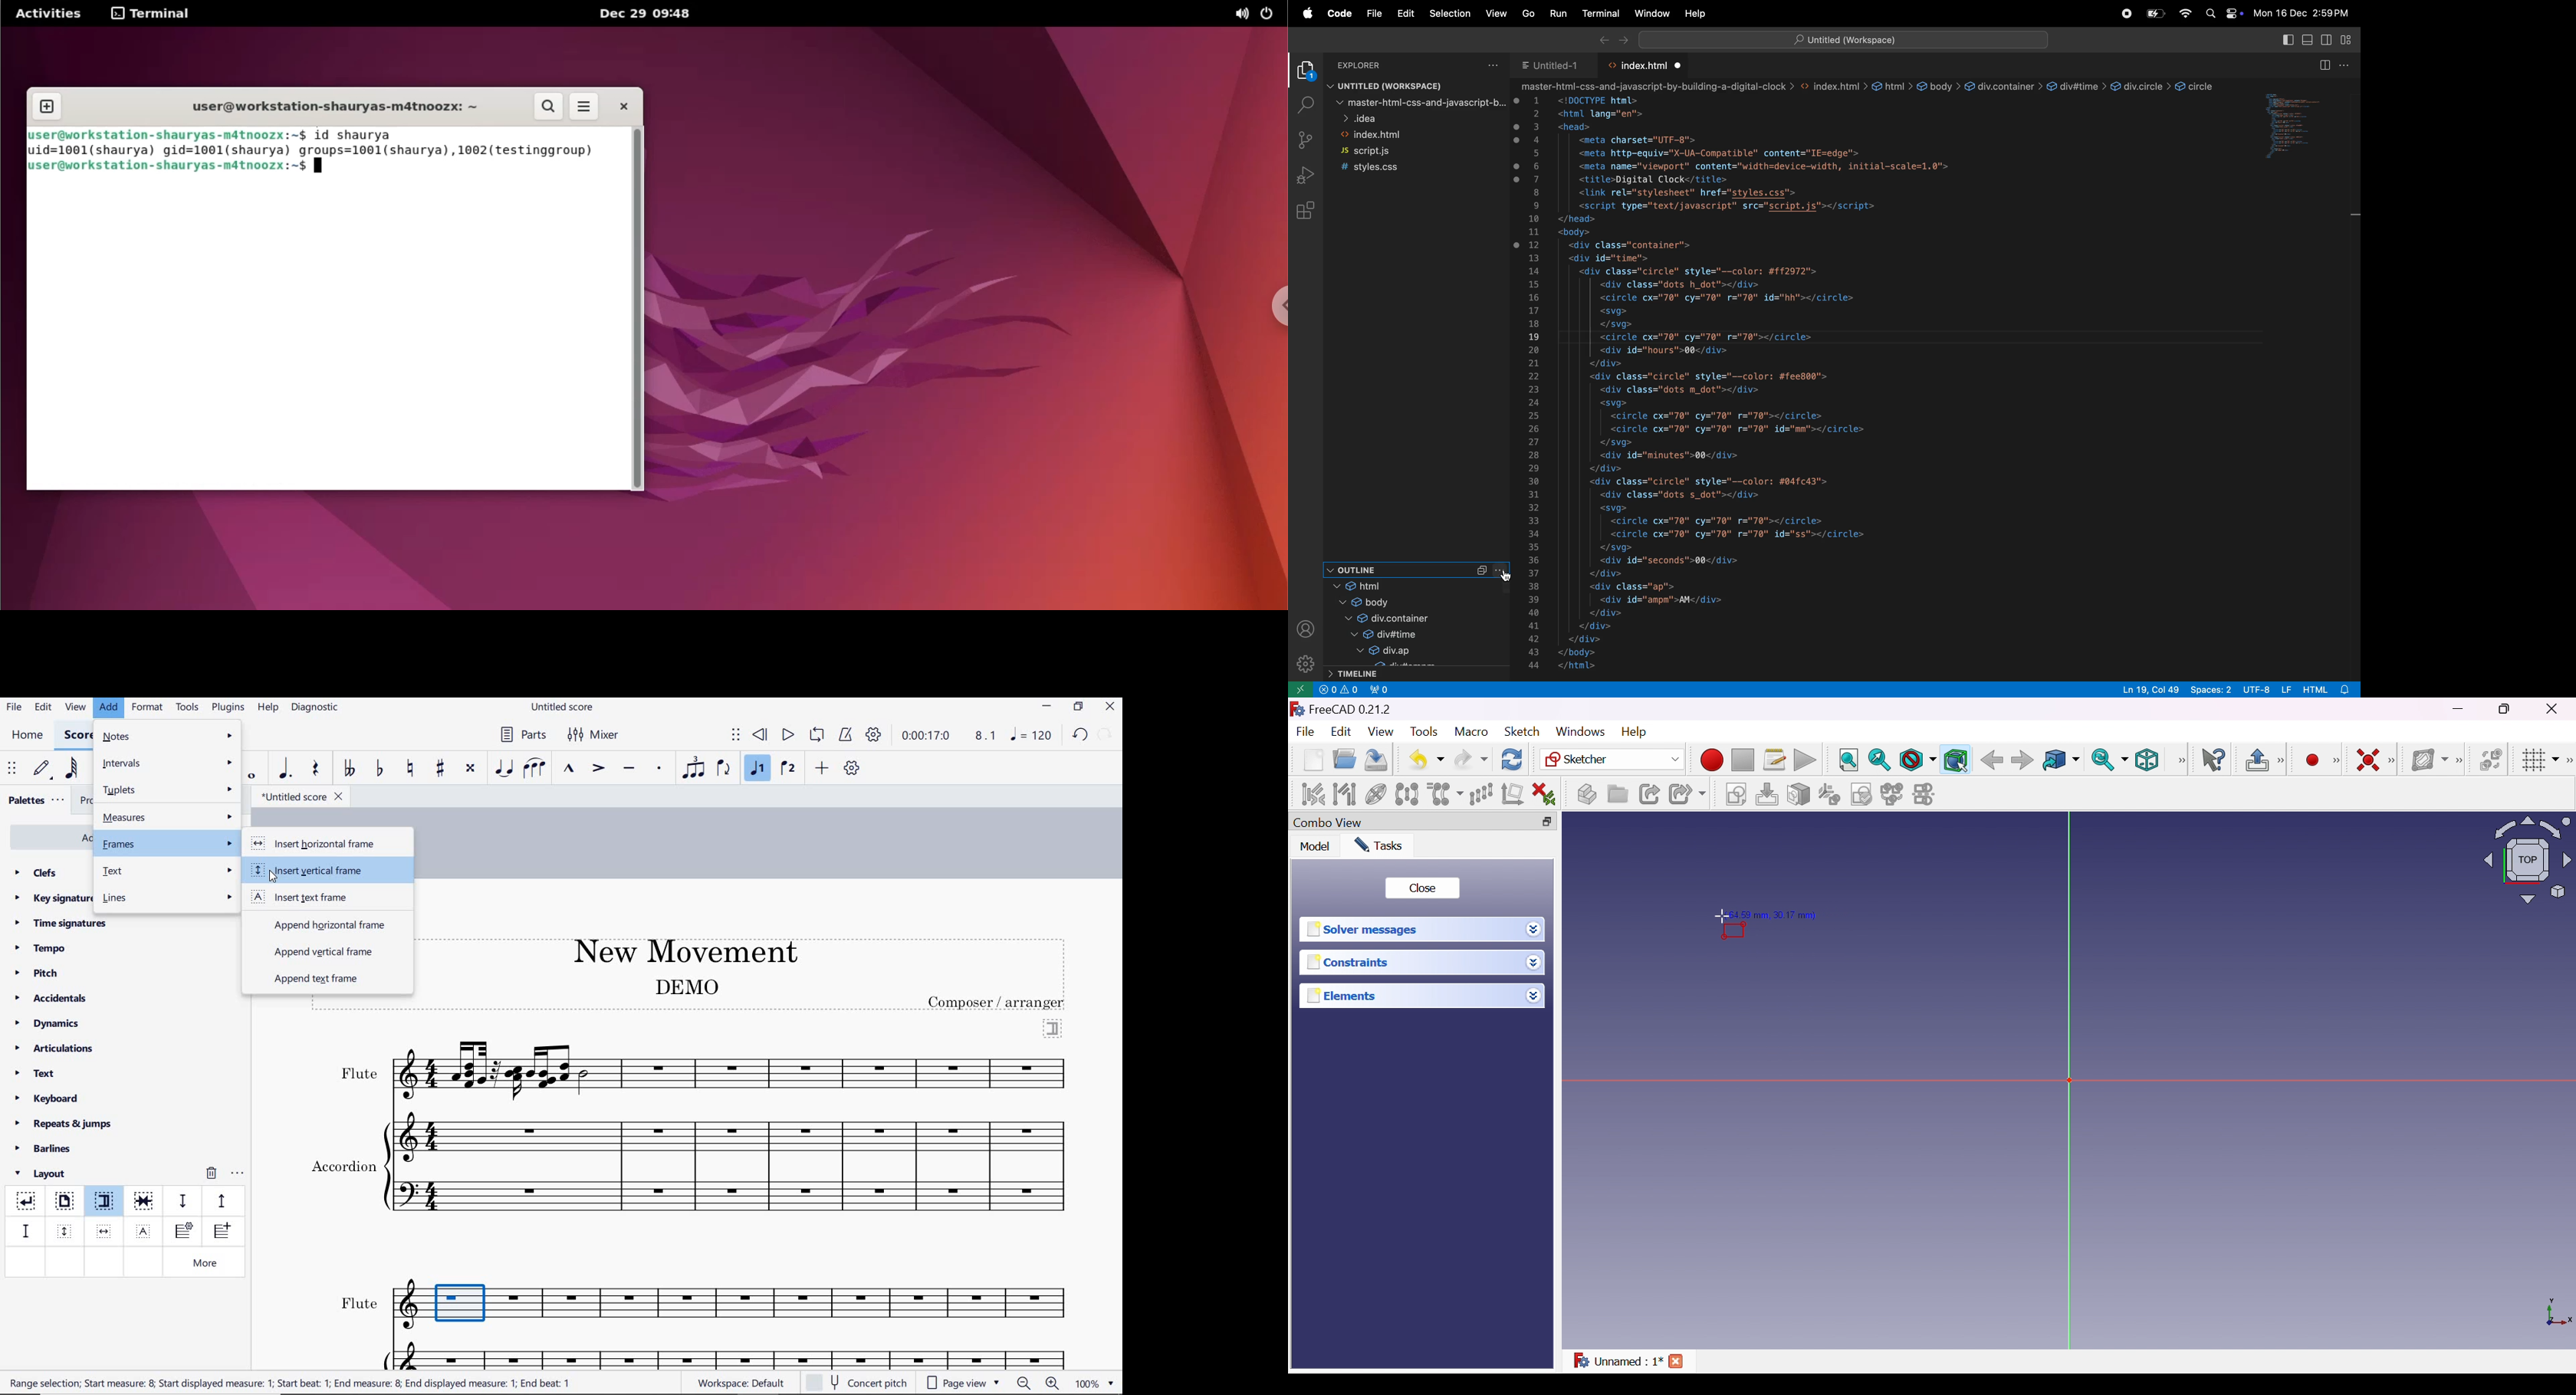 This screenshot has height=1400, width=2576. What do you see at coordinates (1389, 151) in the screenshot?
I see `script.js` at bounding box center [1389, 151].